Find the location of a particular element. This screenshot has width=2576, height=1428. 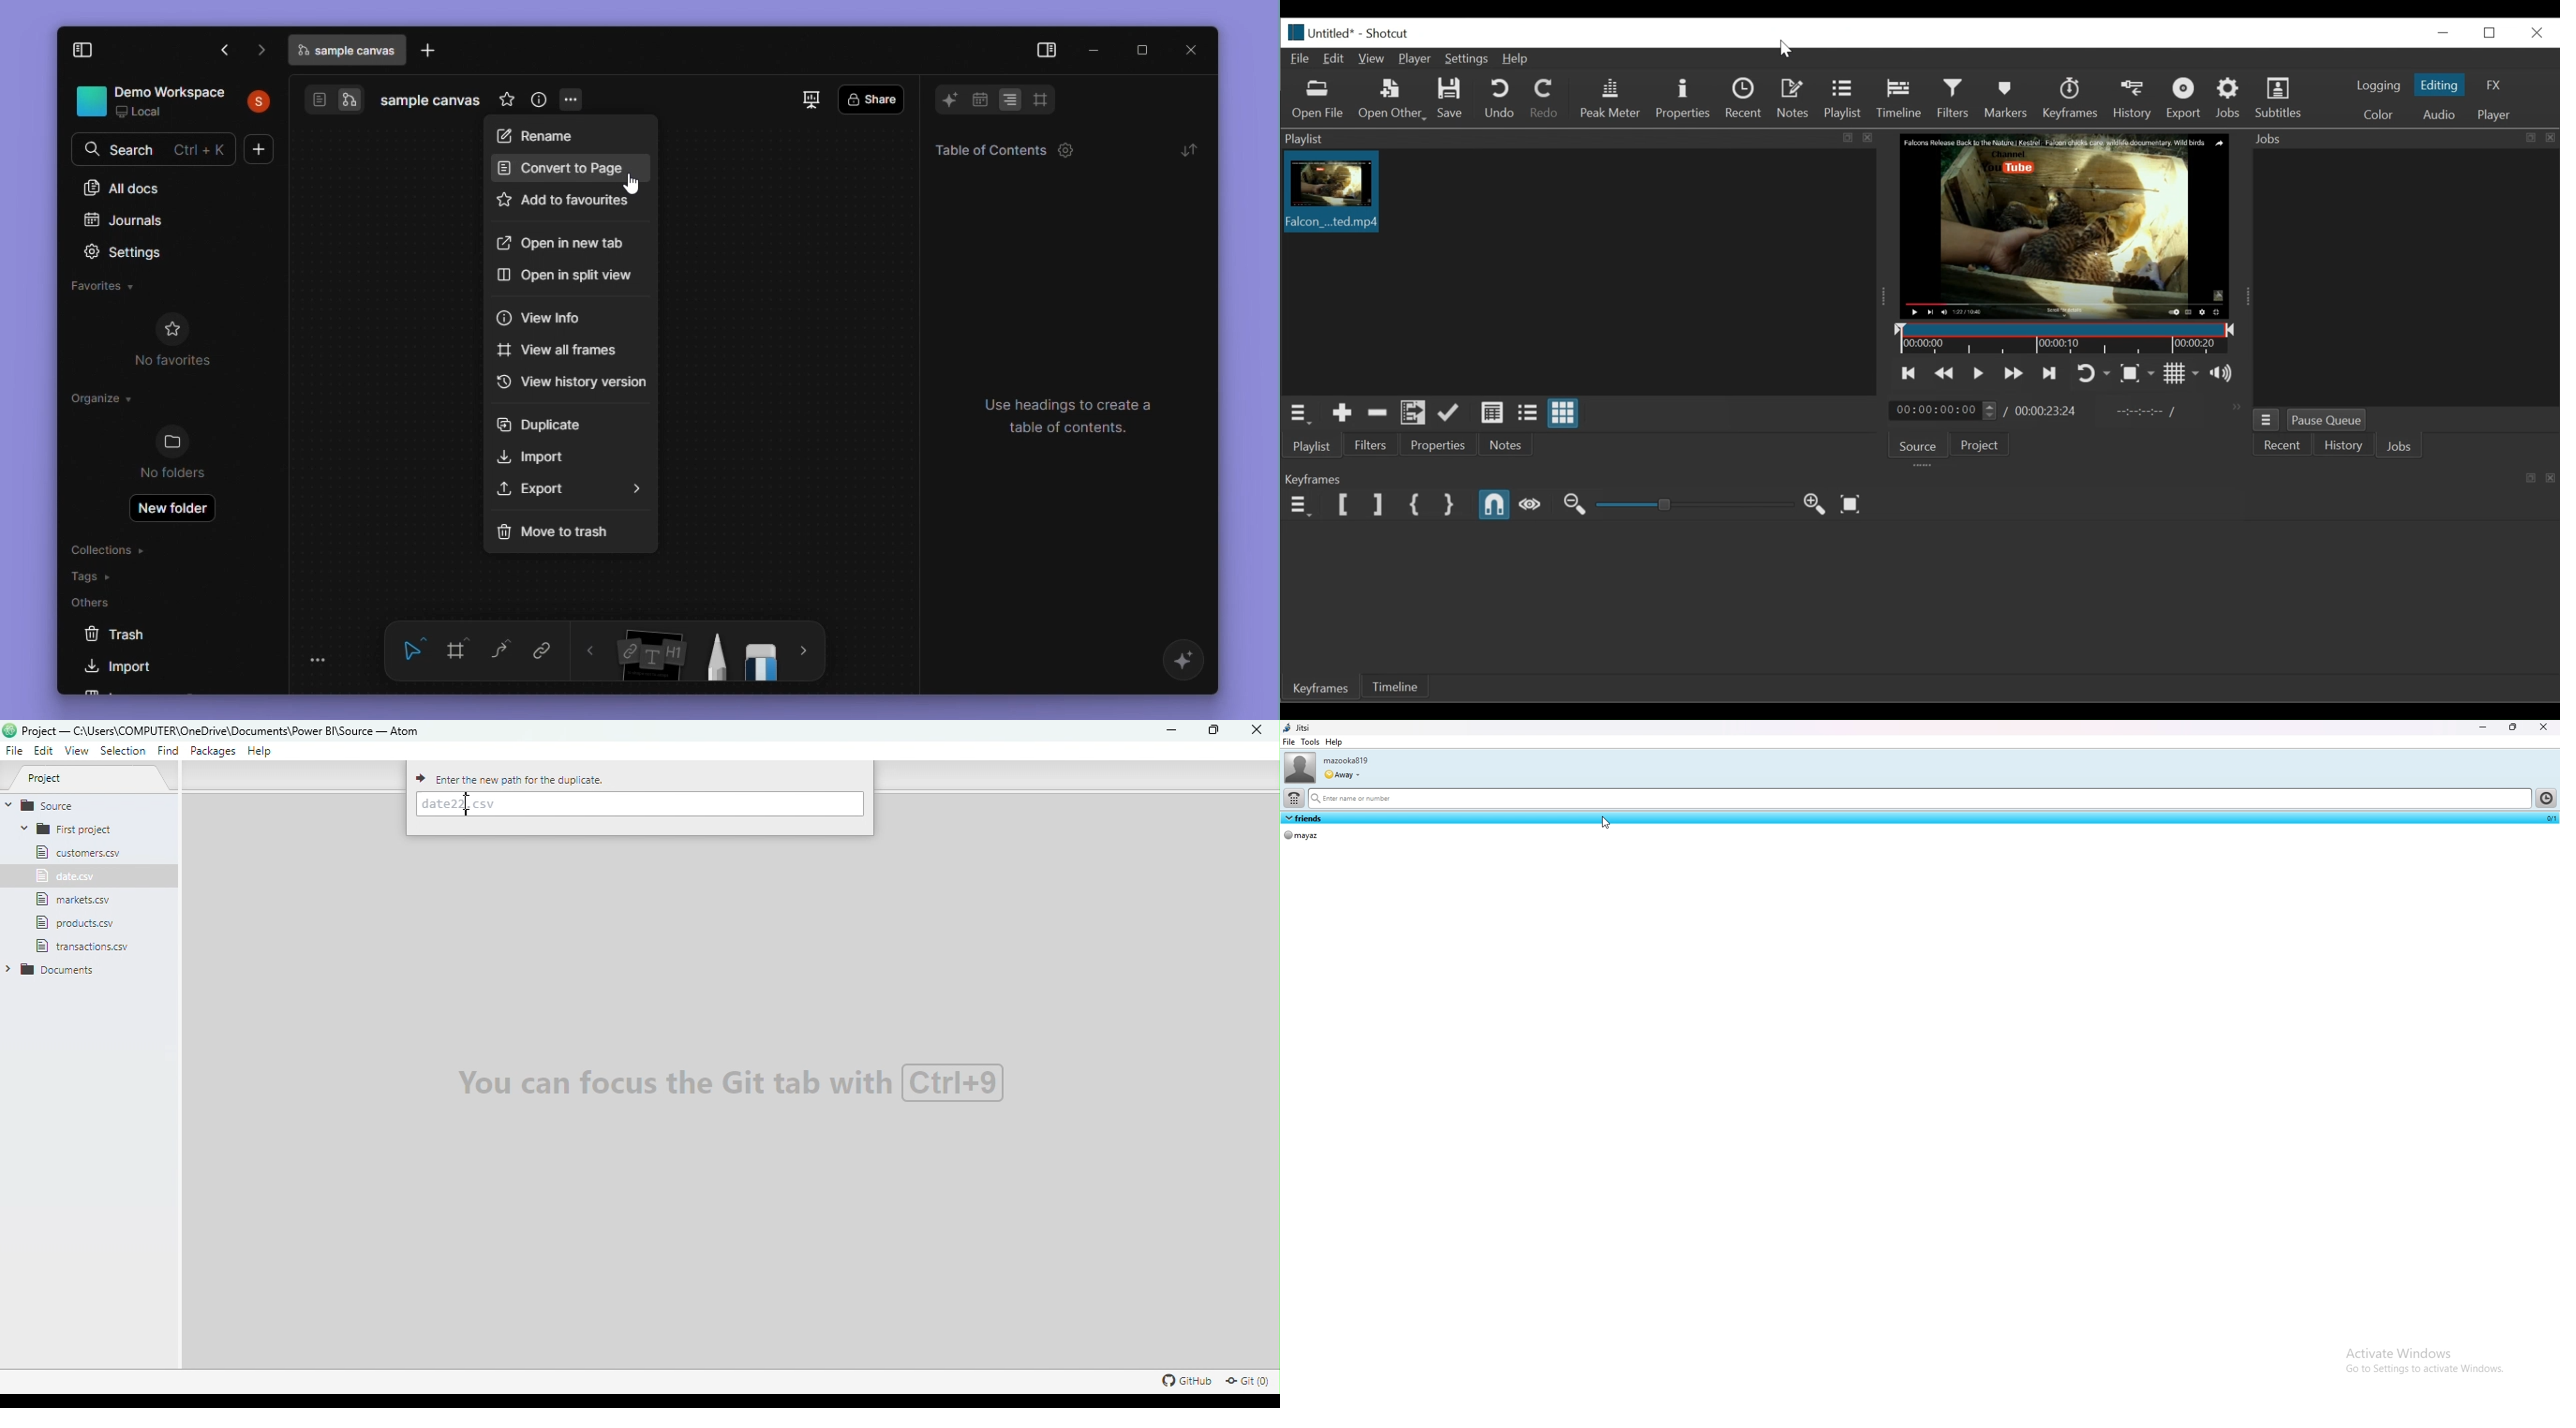

add is located at coordinates (260, 149).